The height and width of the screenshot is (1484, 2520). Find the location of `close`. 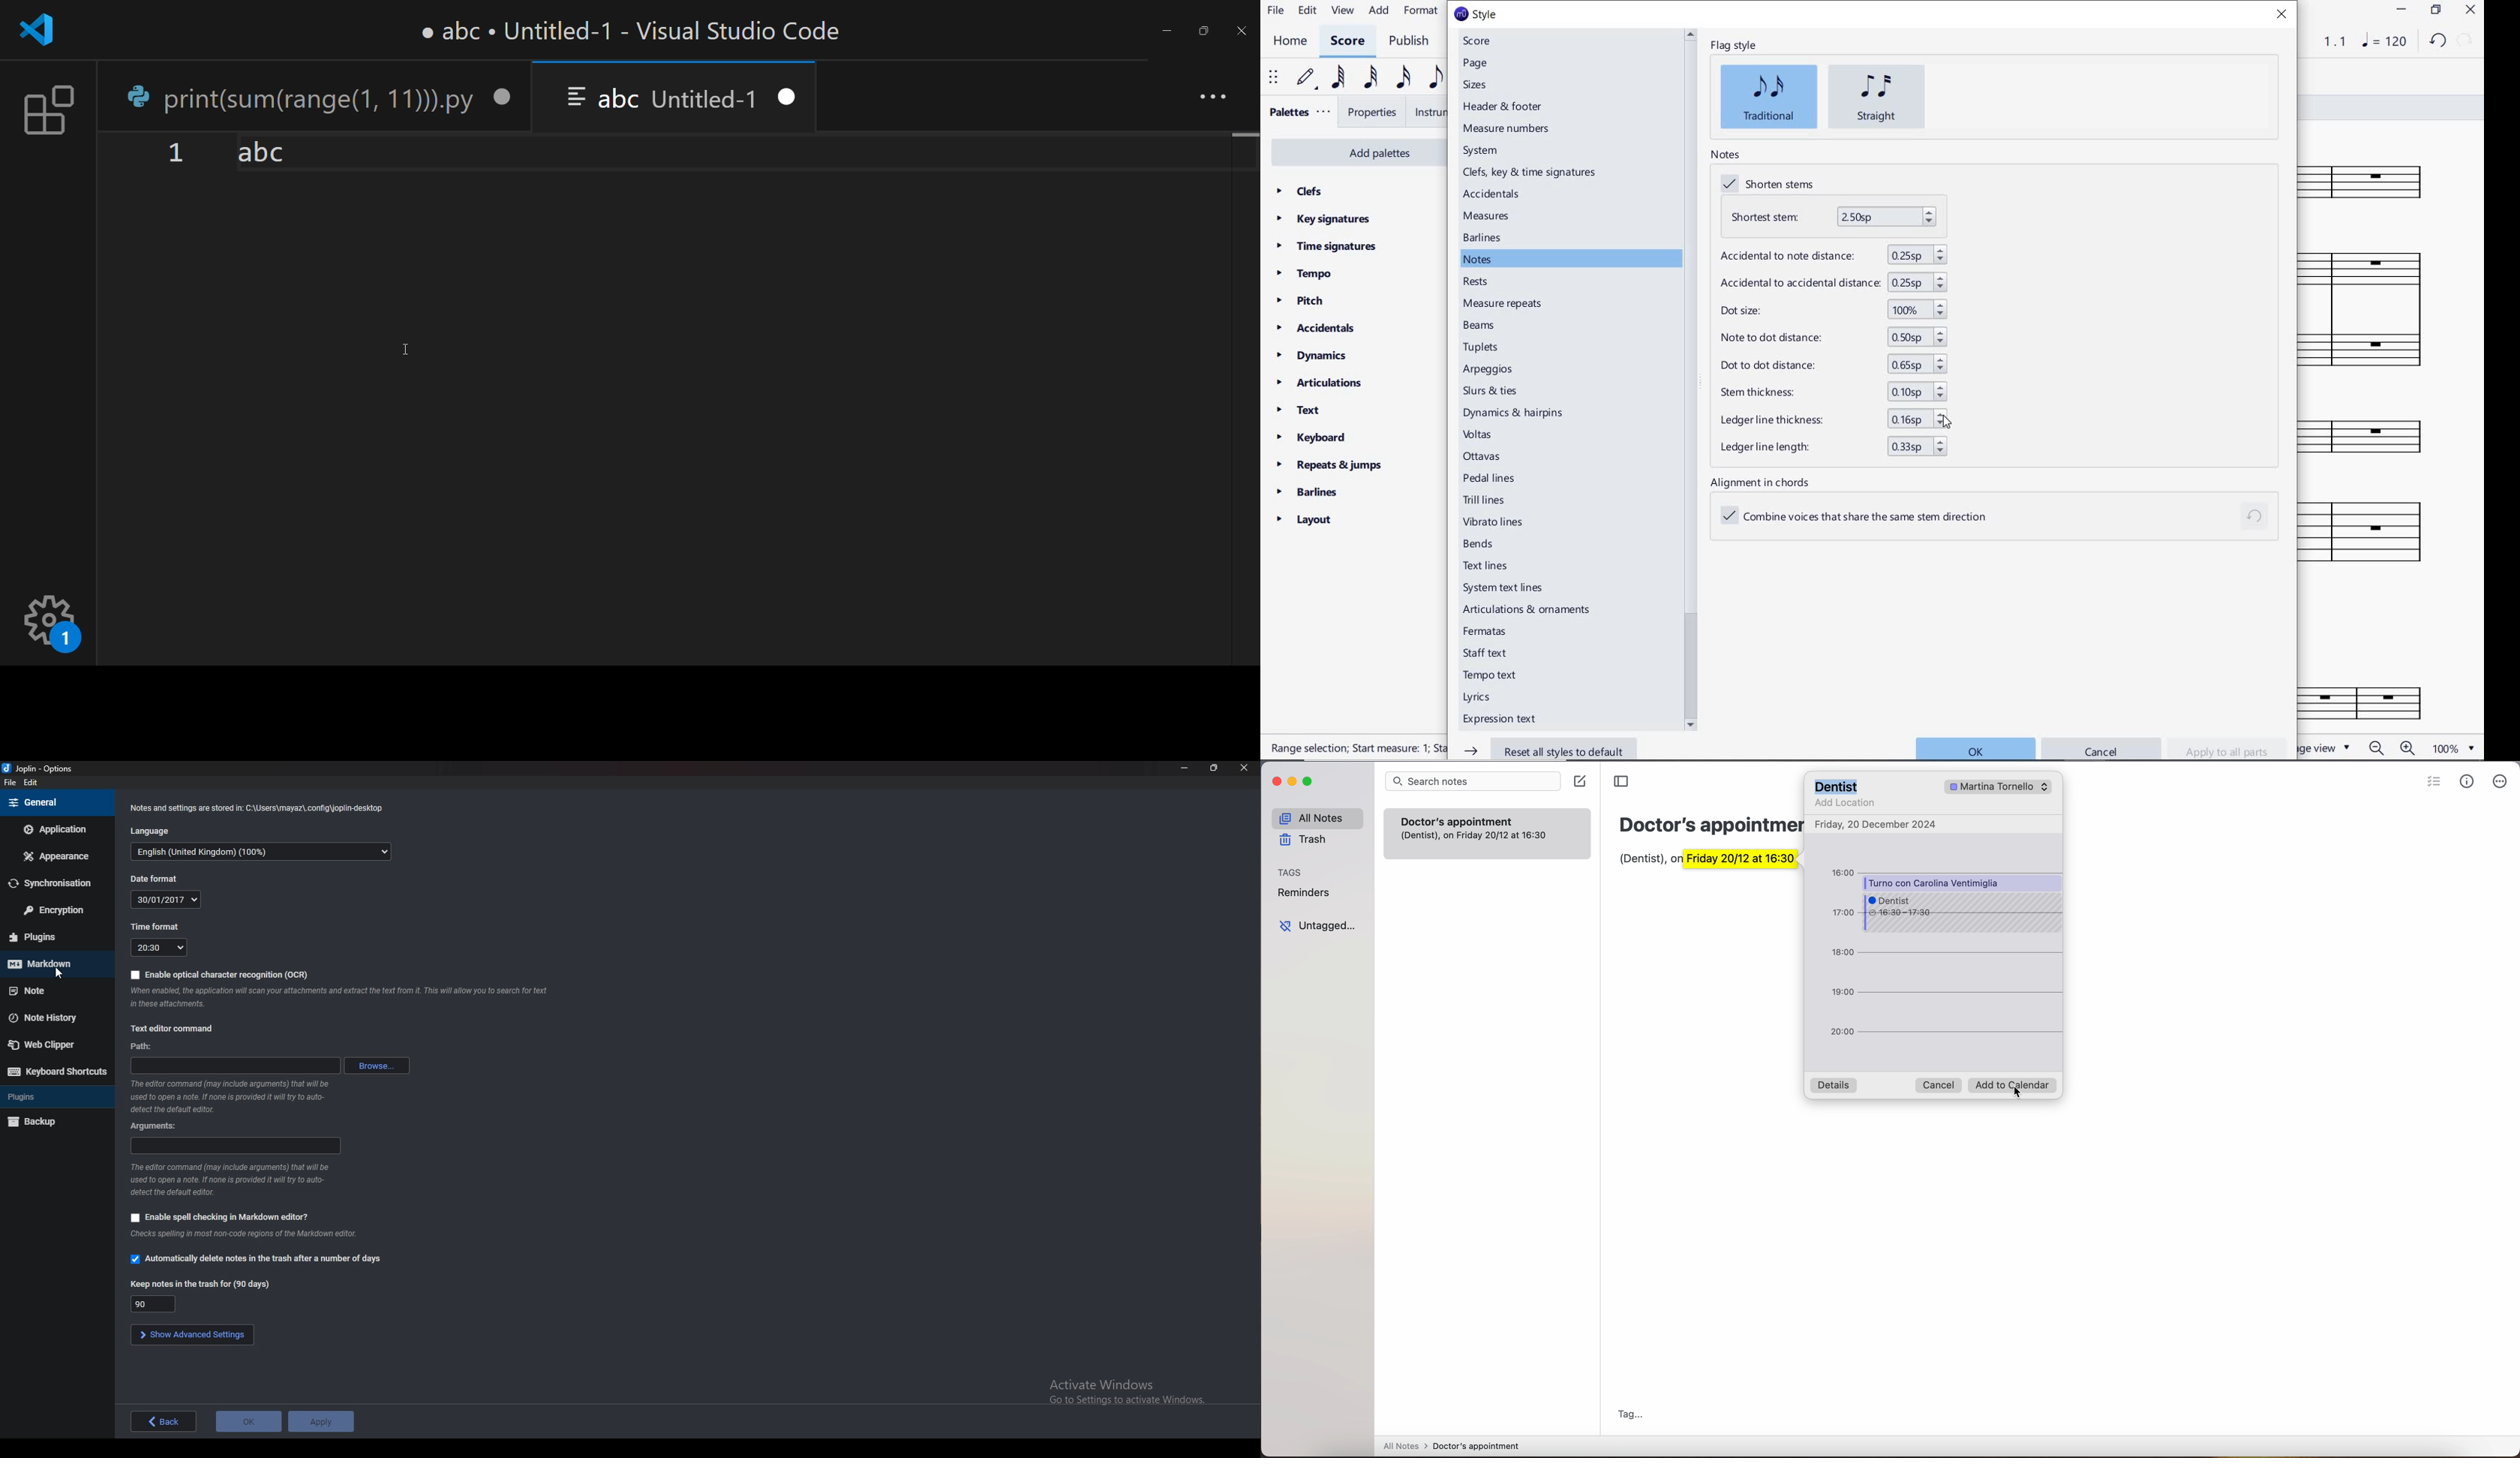

close is located at coordinates (1241, 33).